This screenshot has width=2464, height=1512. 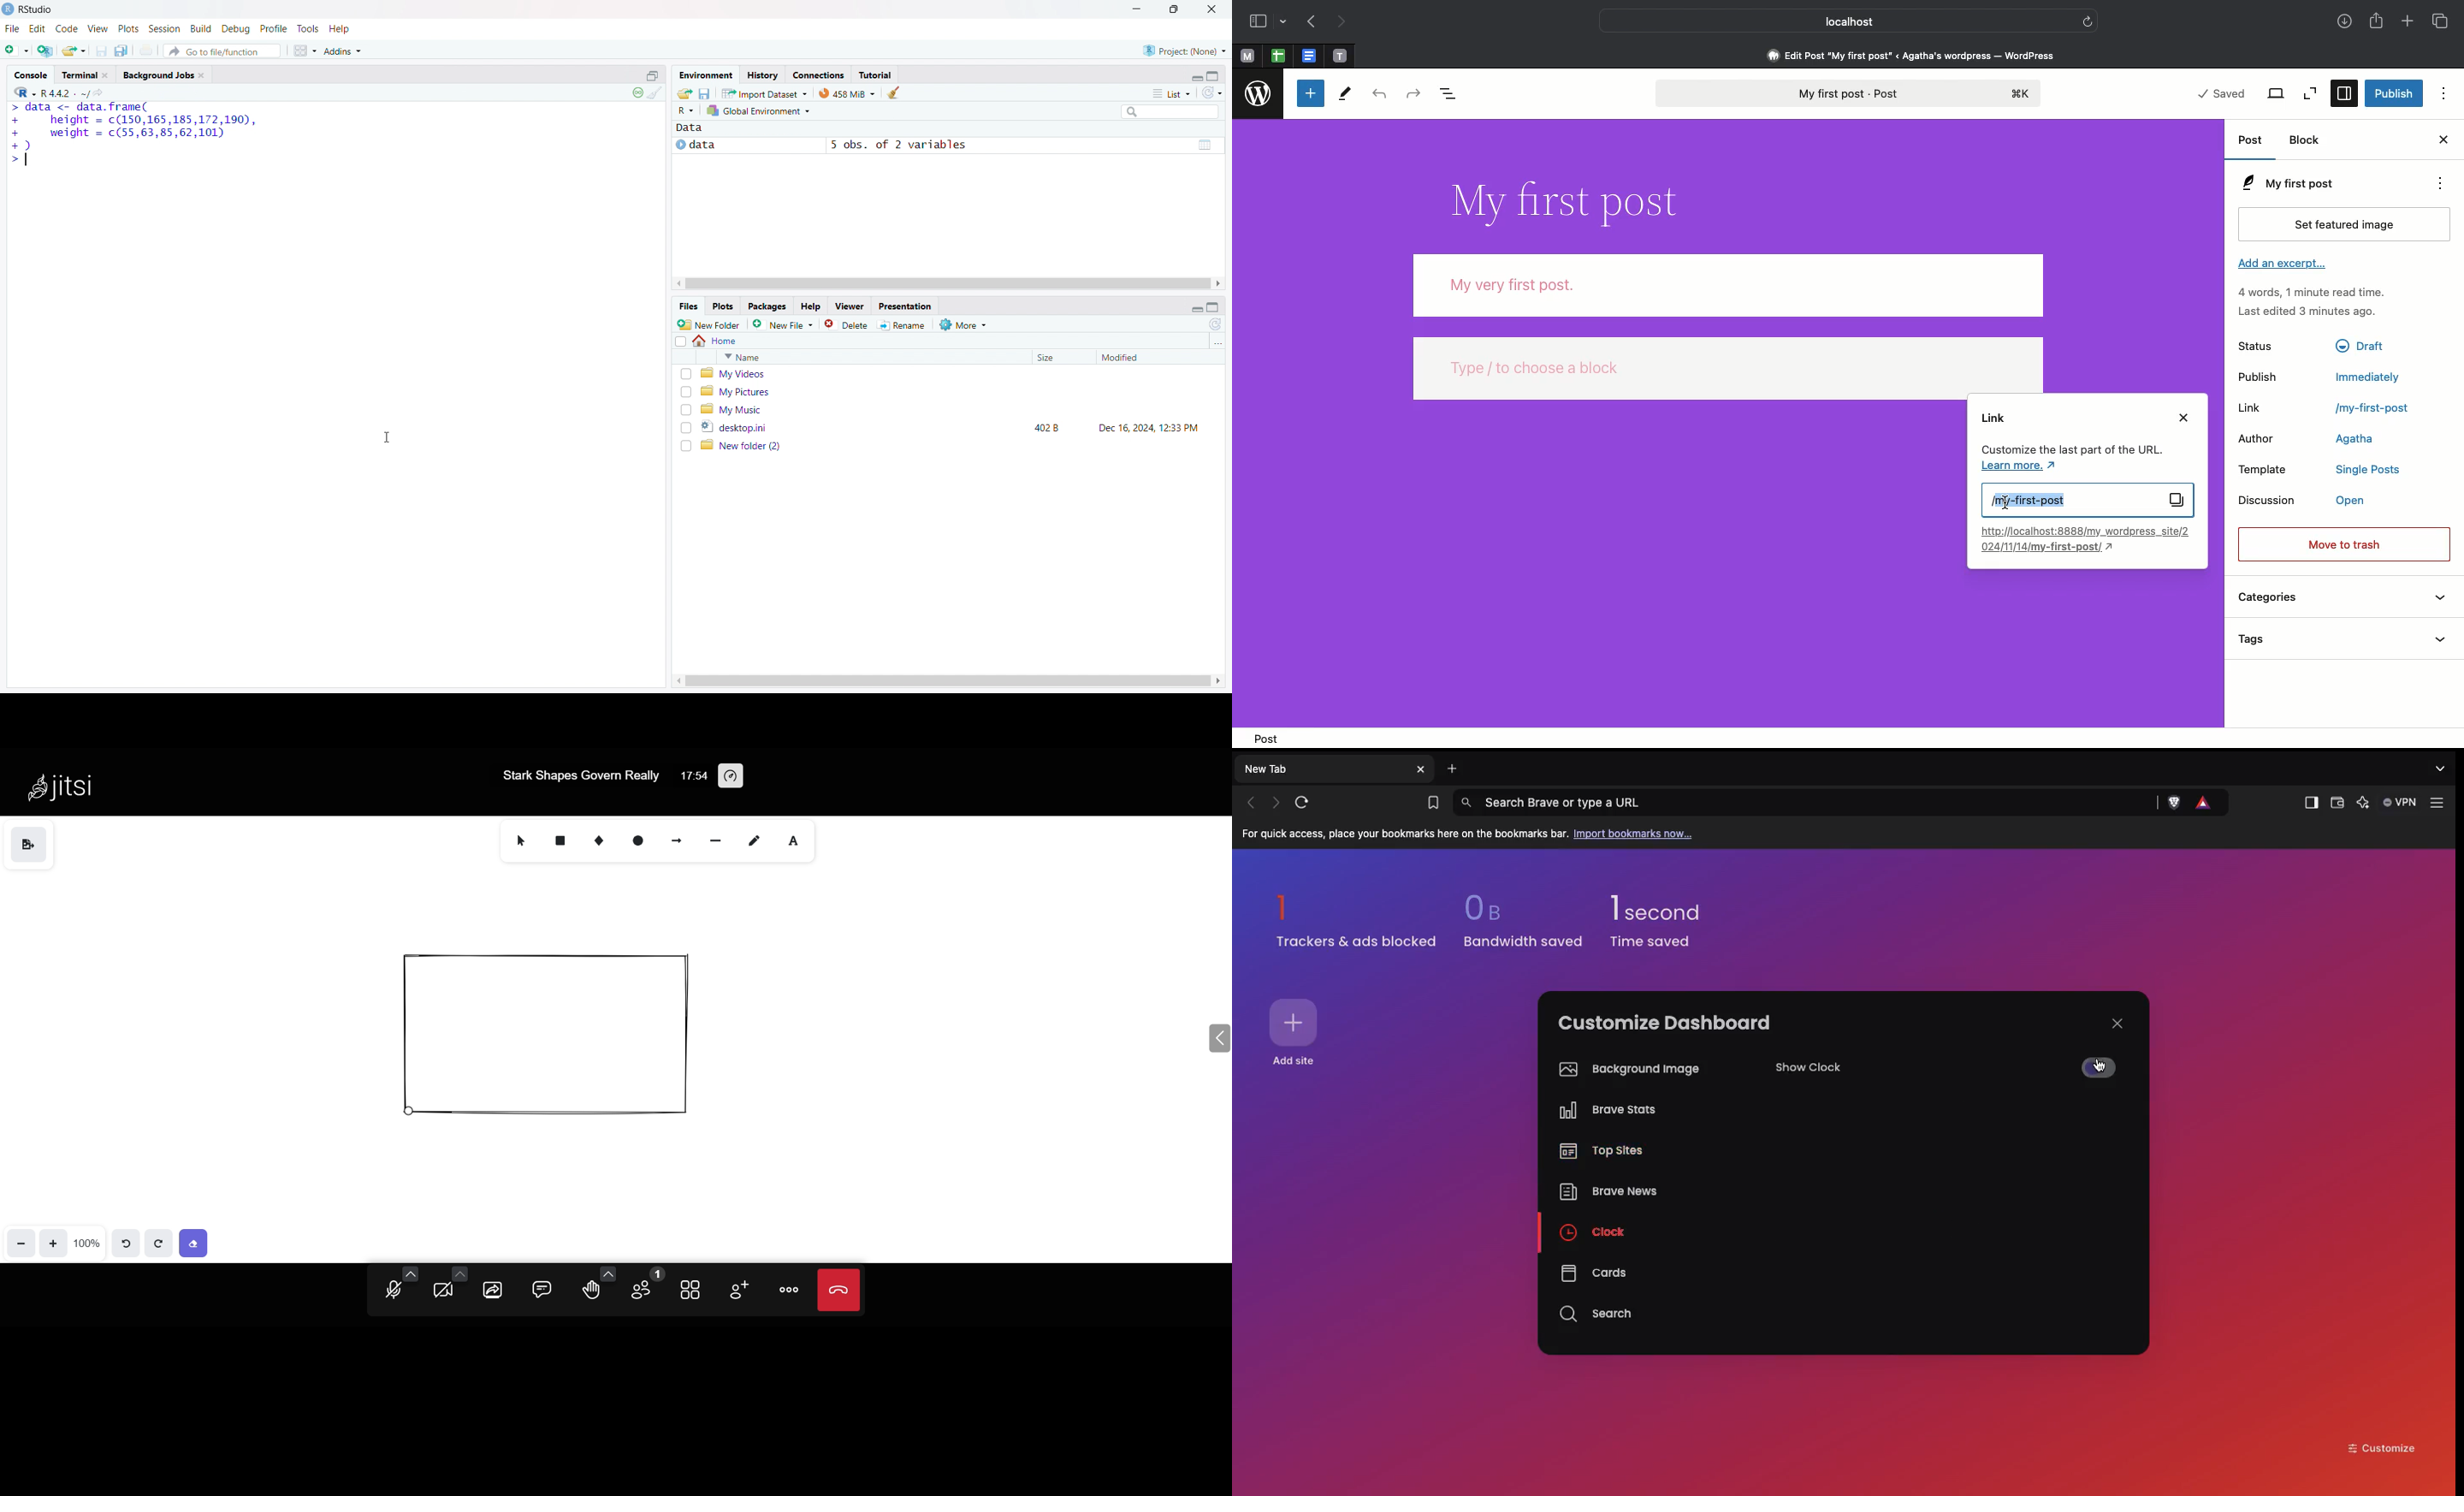 What do you see at coordinates (551, 1037) in the screenshot?
I see `content` at bounding box center [551, 1037].